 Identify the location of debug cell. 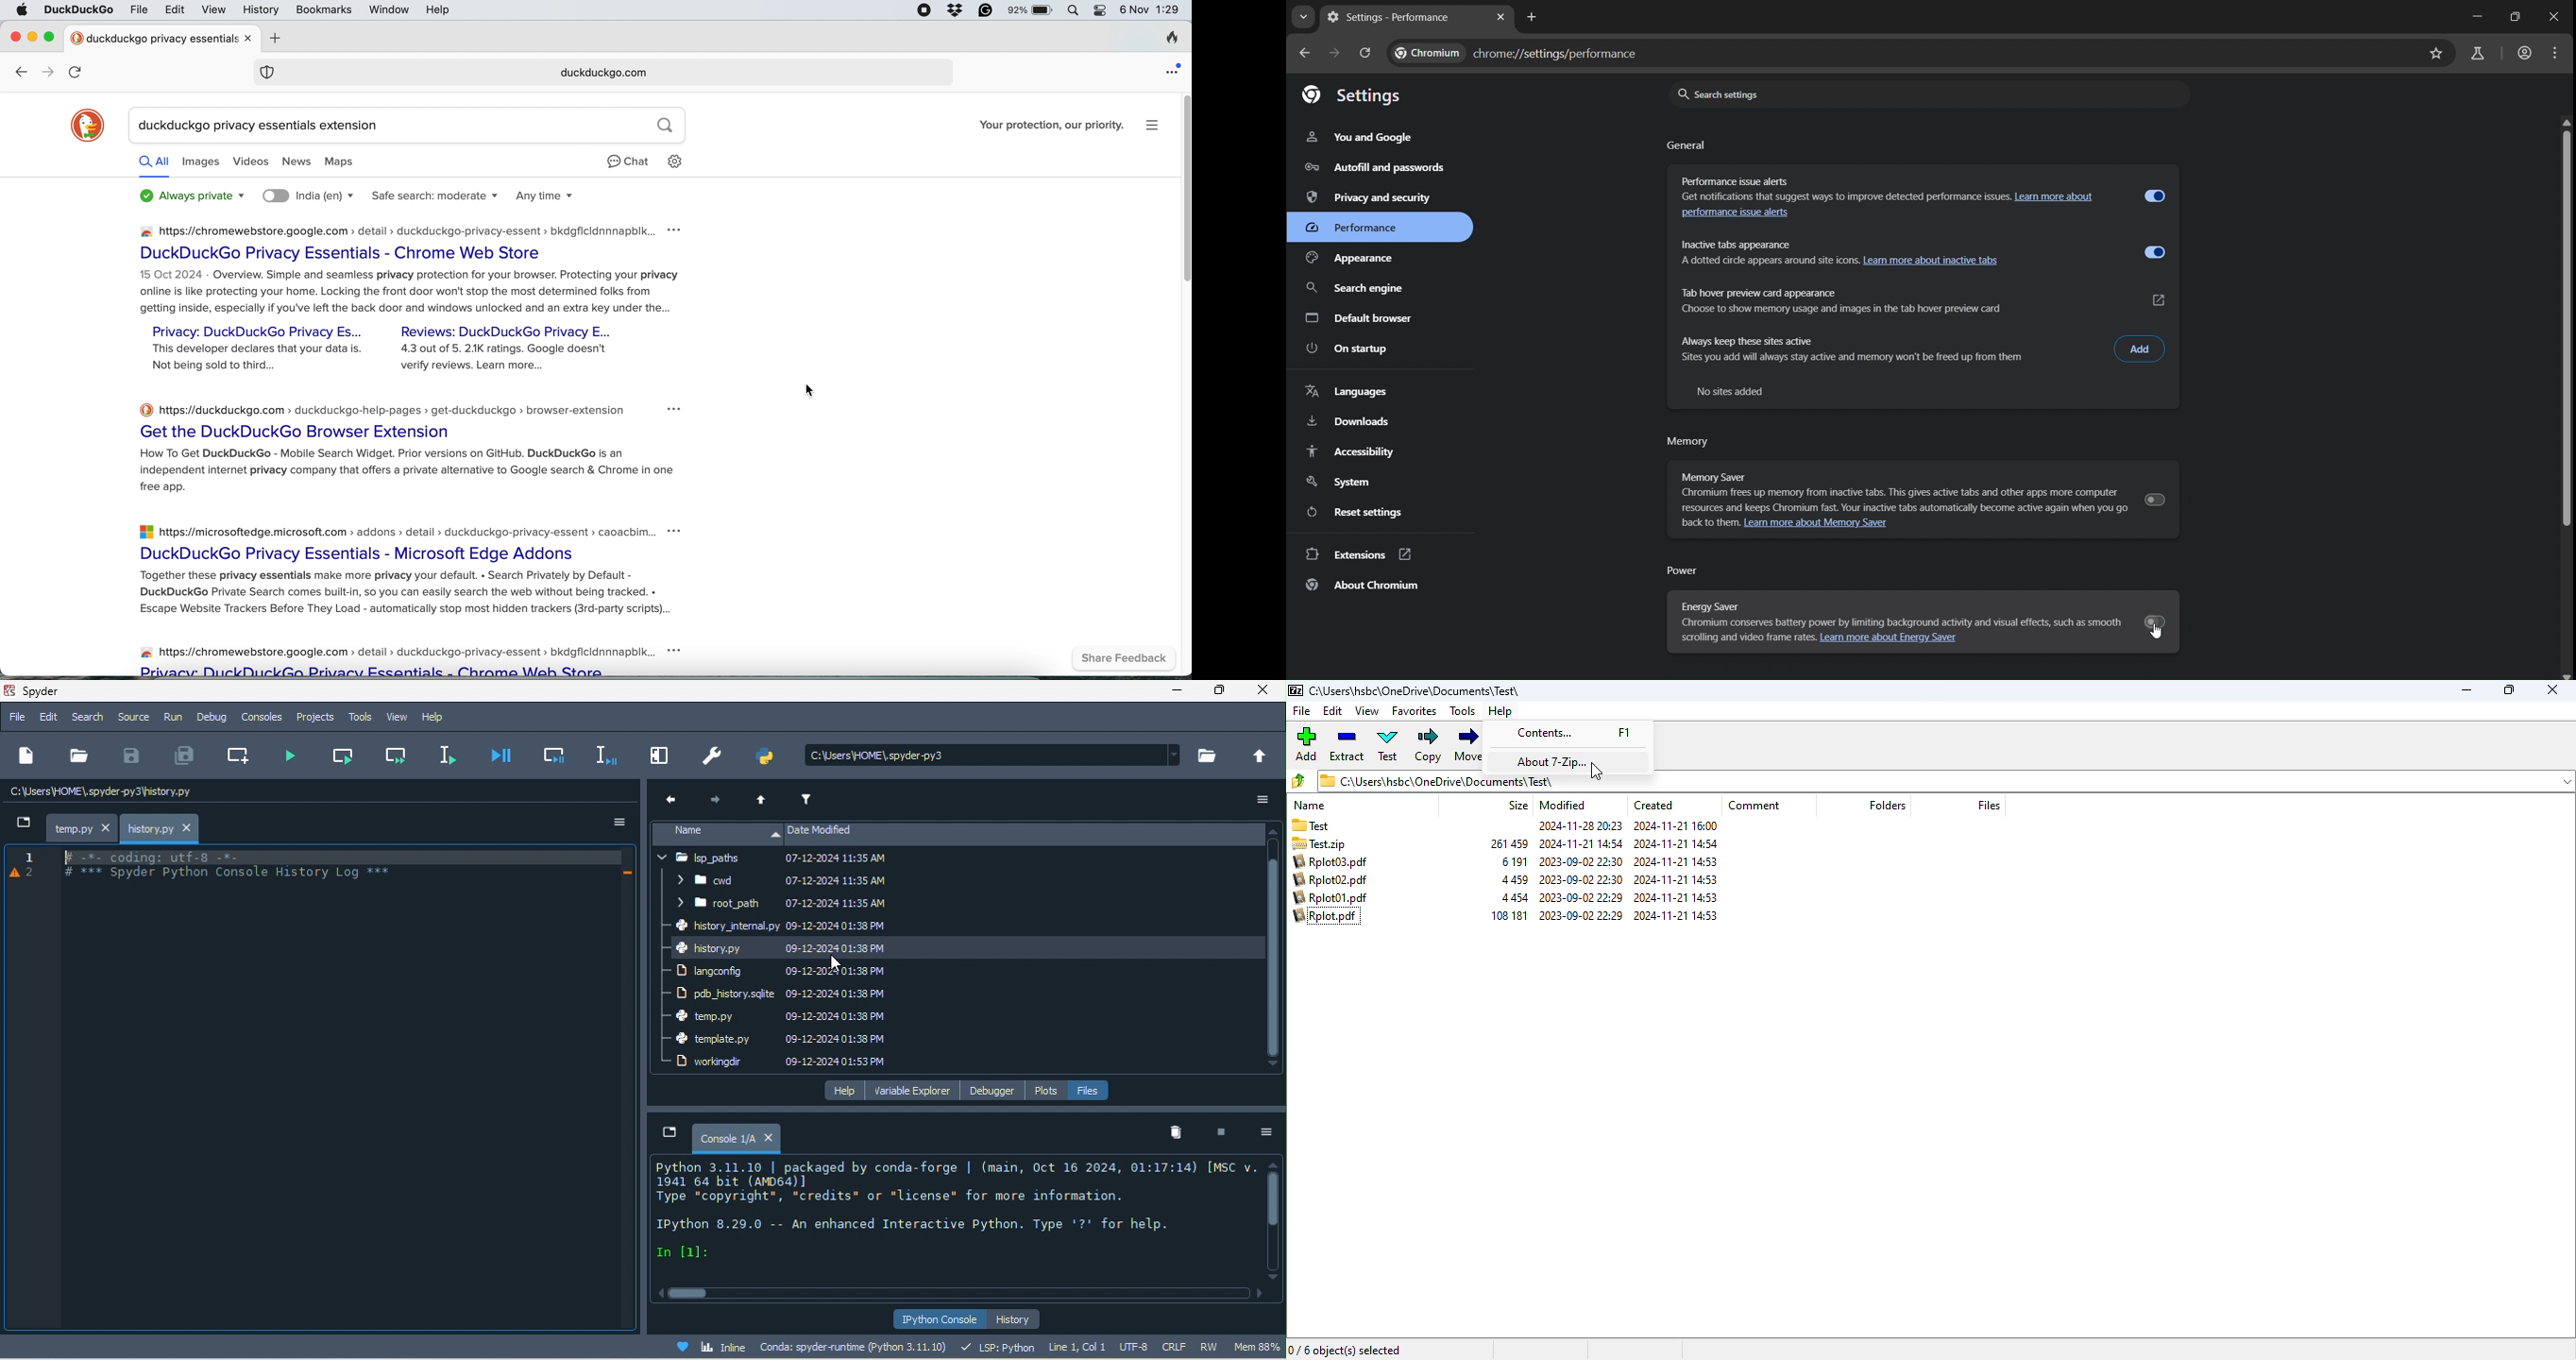
(557, 753).